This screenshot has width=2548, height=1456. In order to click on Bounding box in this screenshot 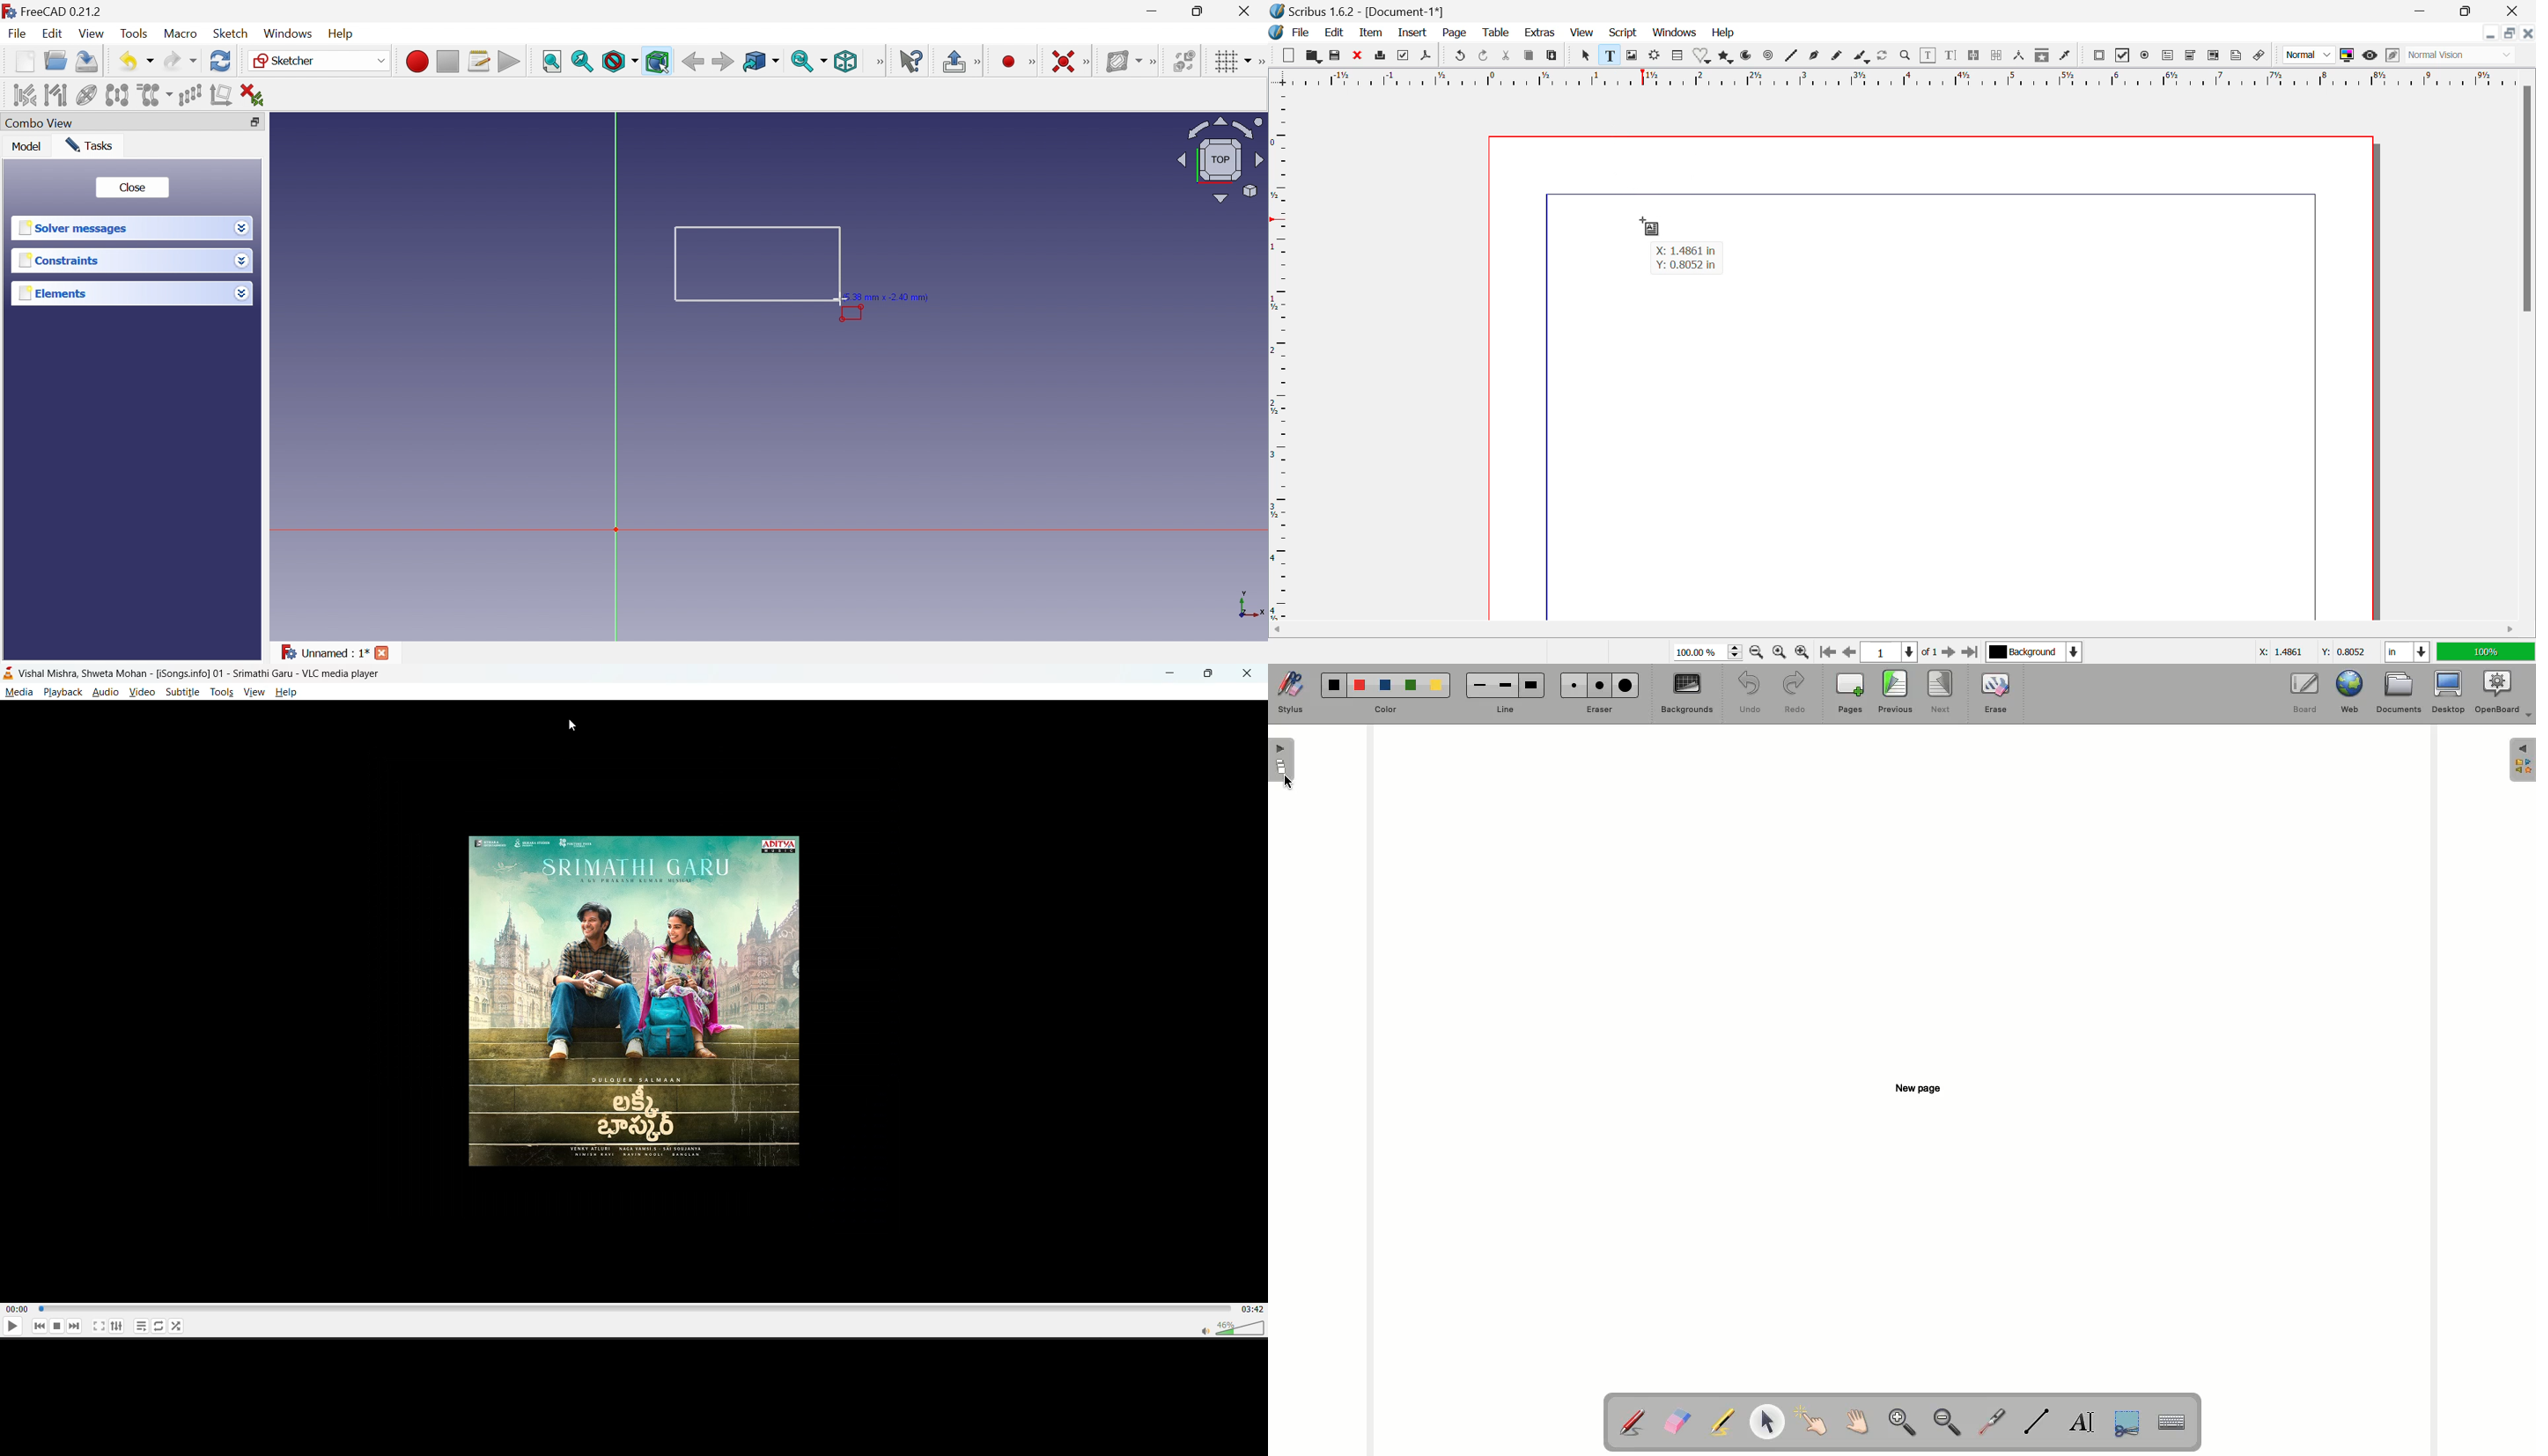, I will do `click(658, 62)`.